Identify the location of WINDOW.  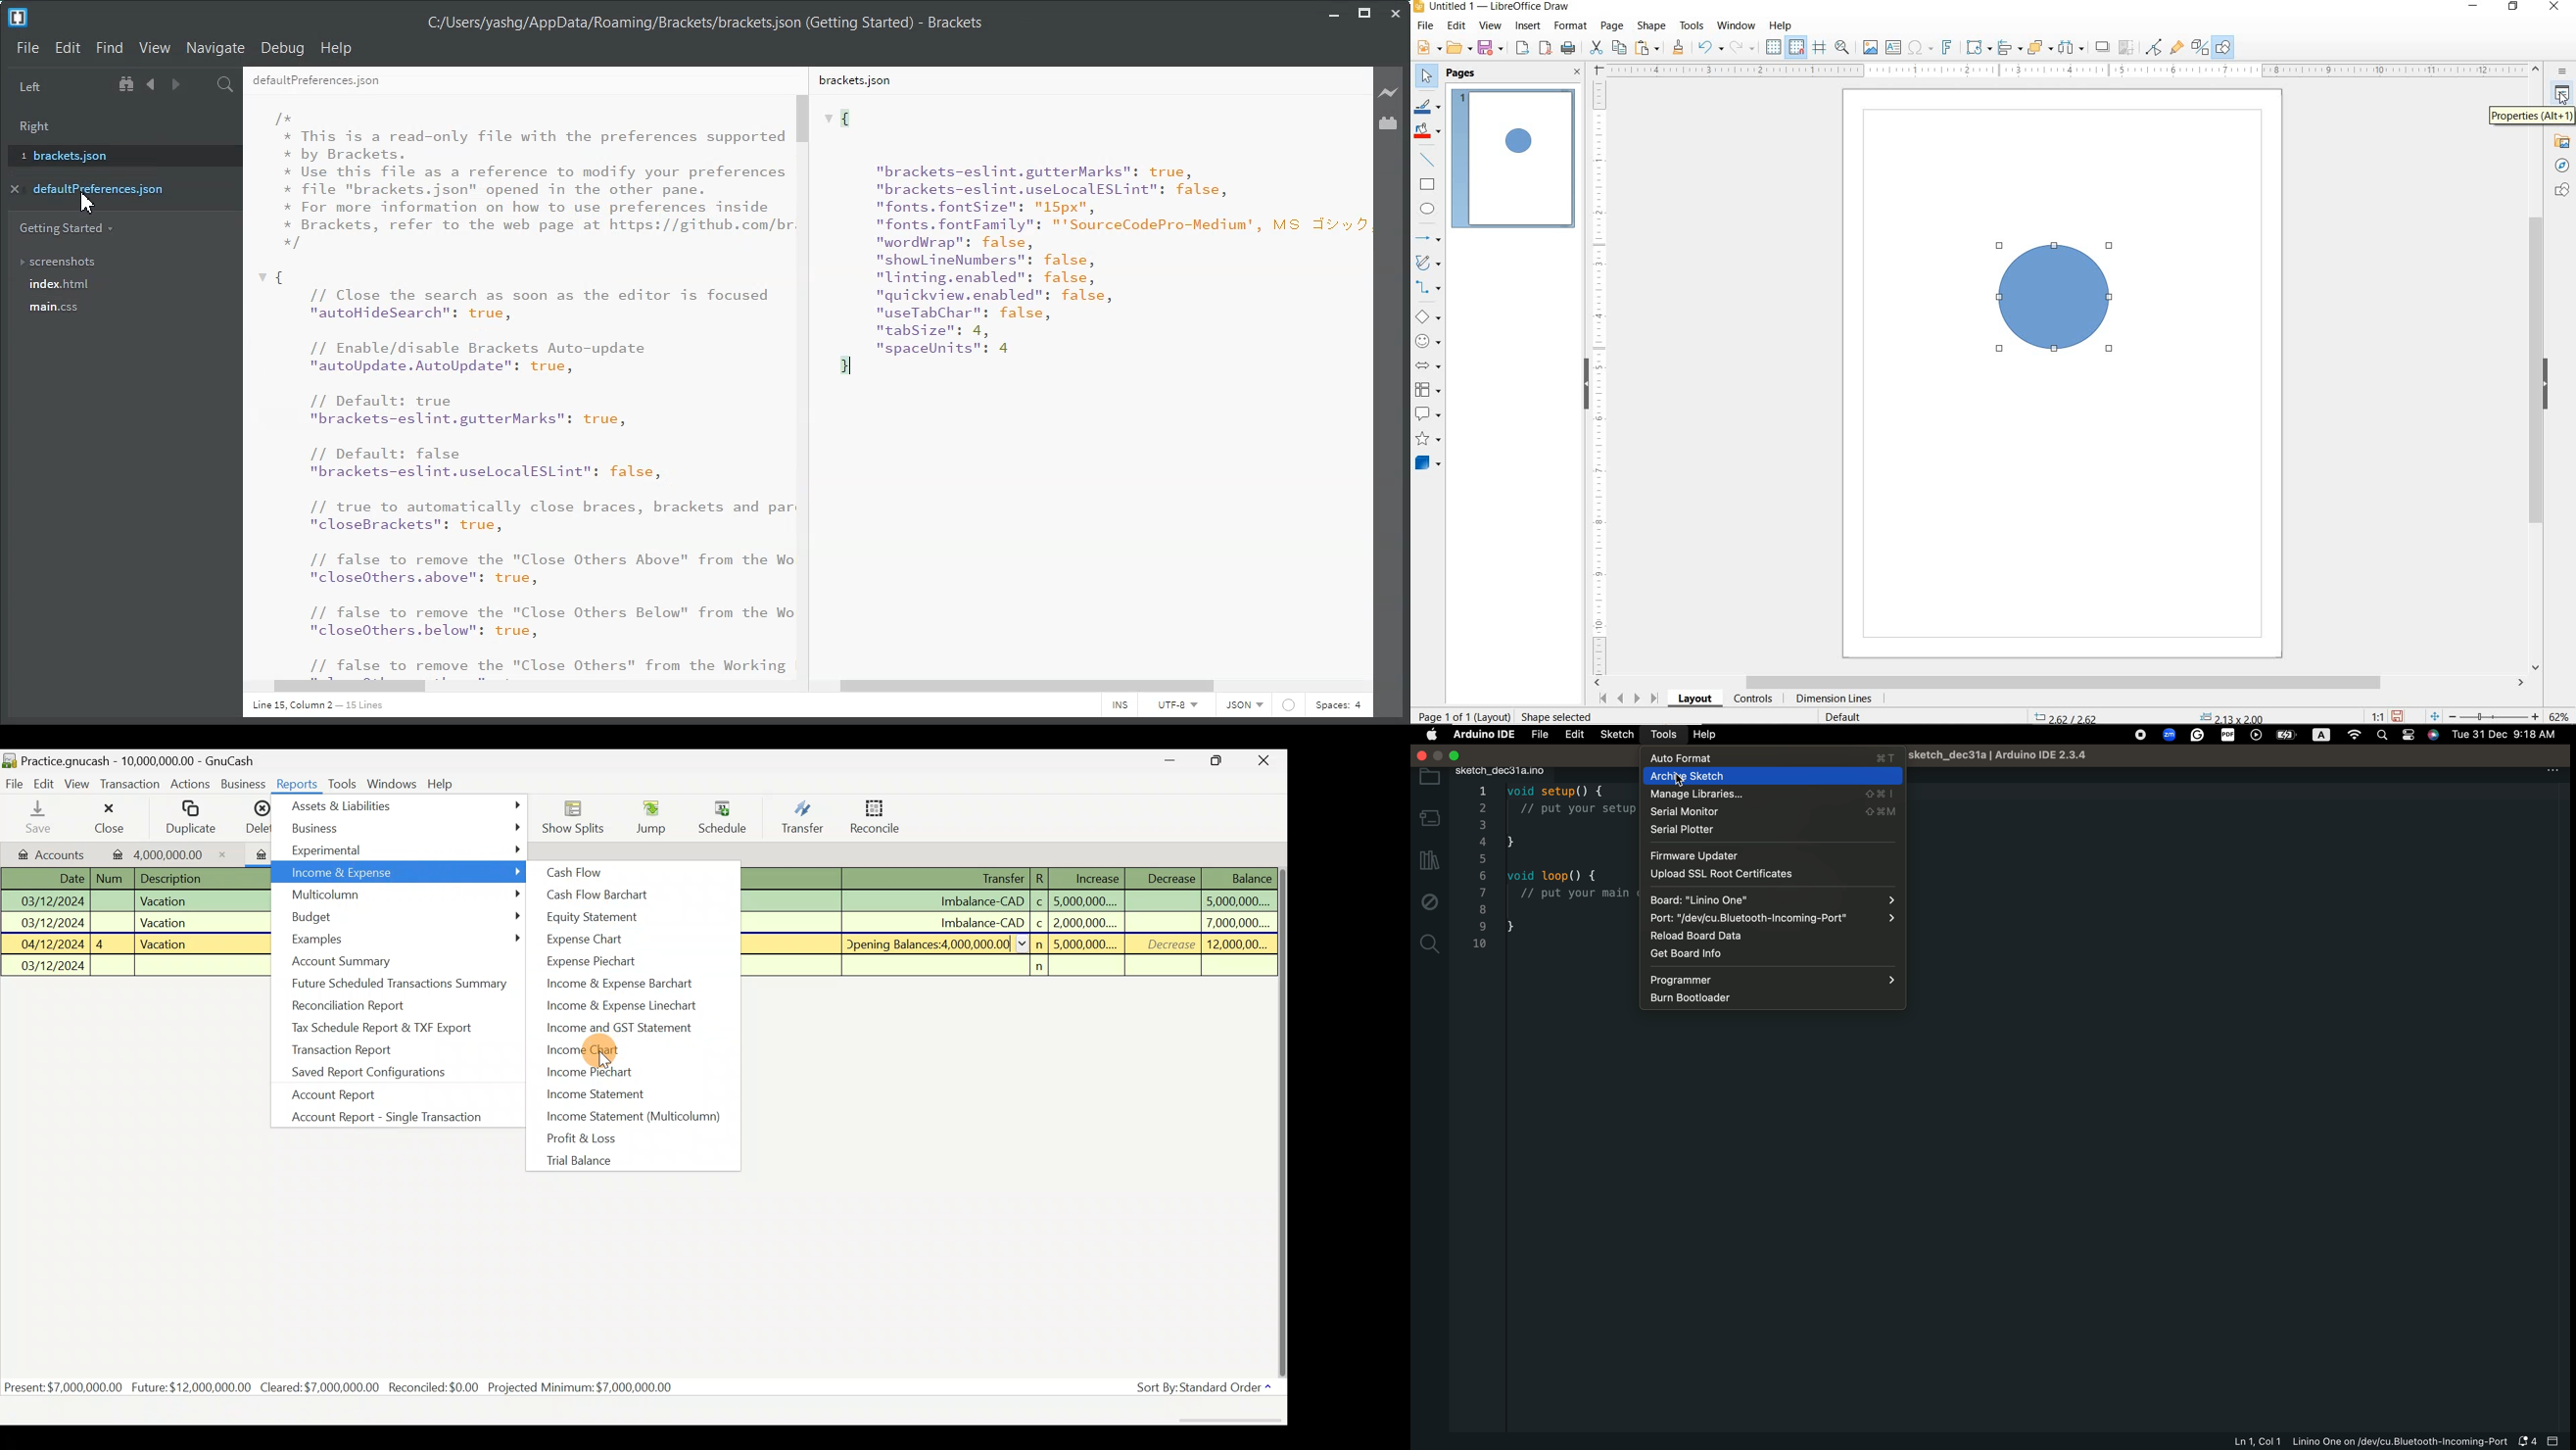
(1737, 26).